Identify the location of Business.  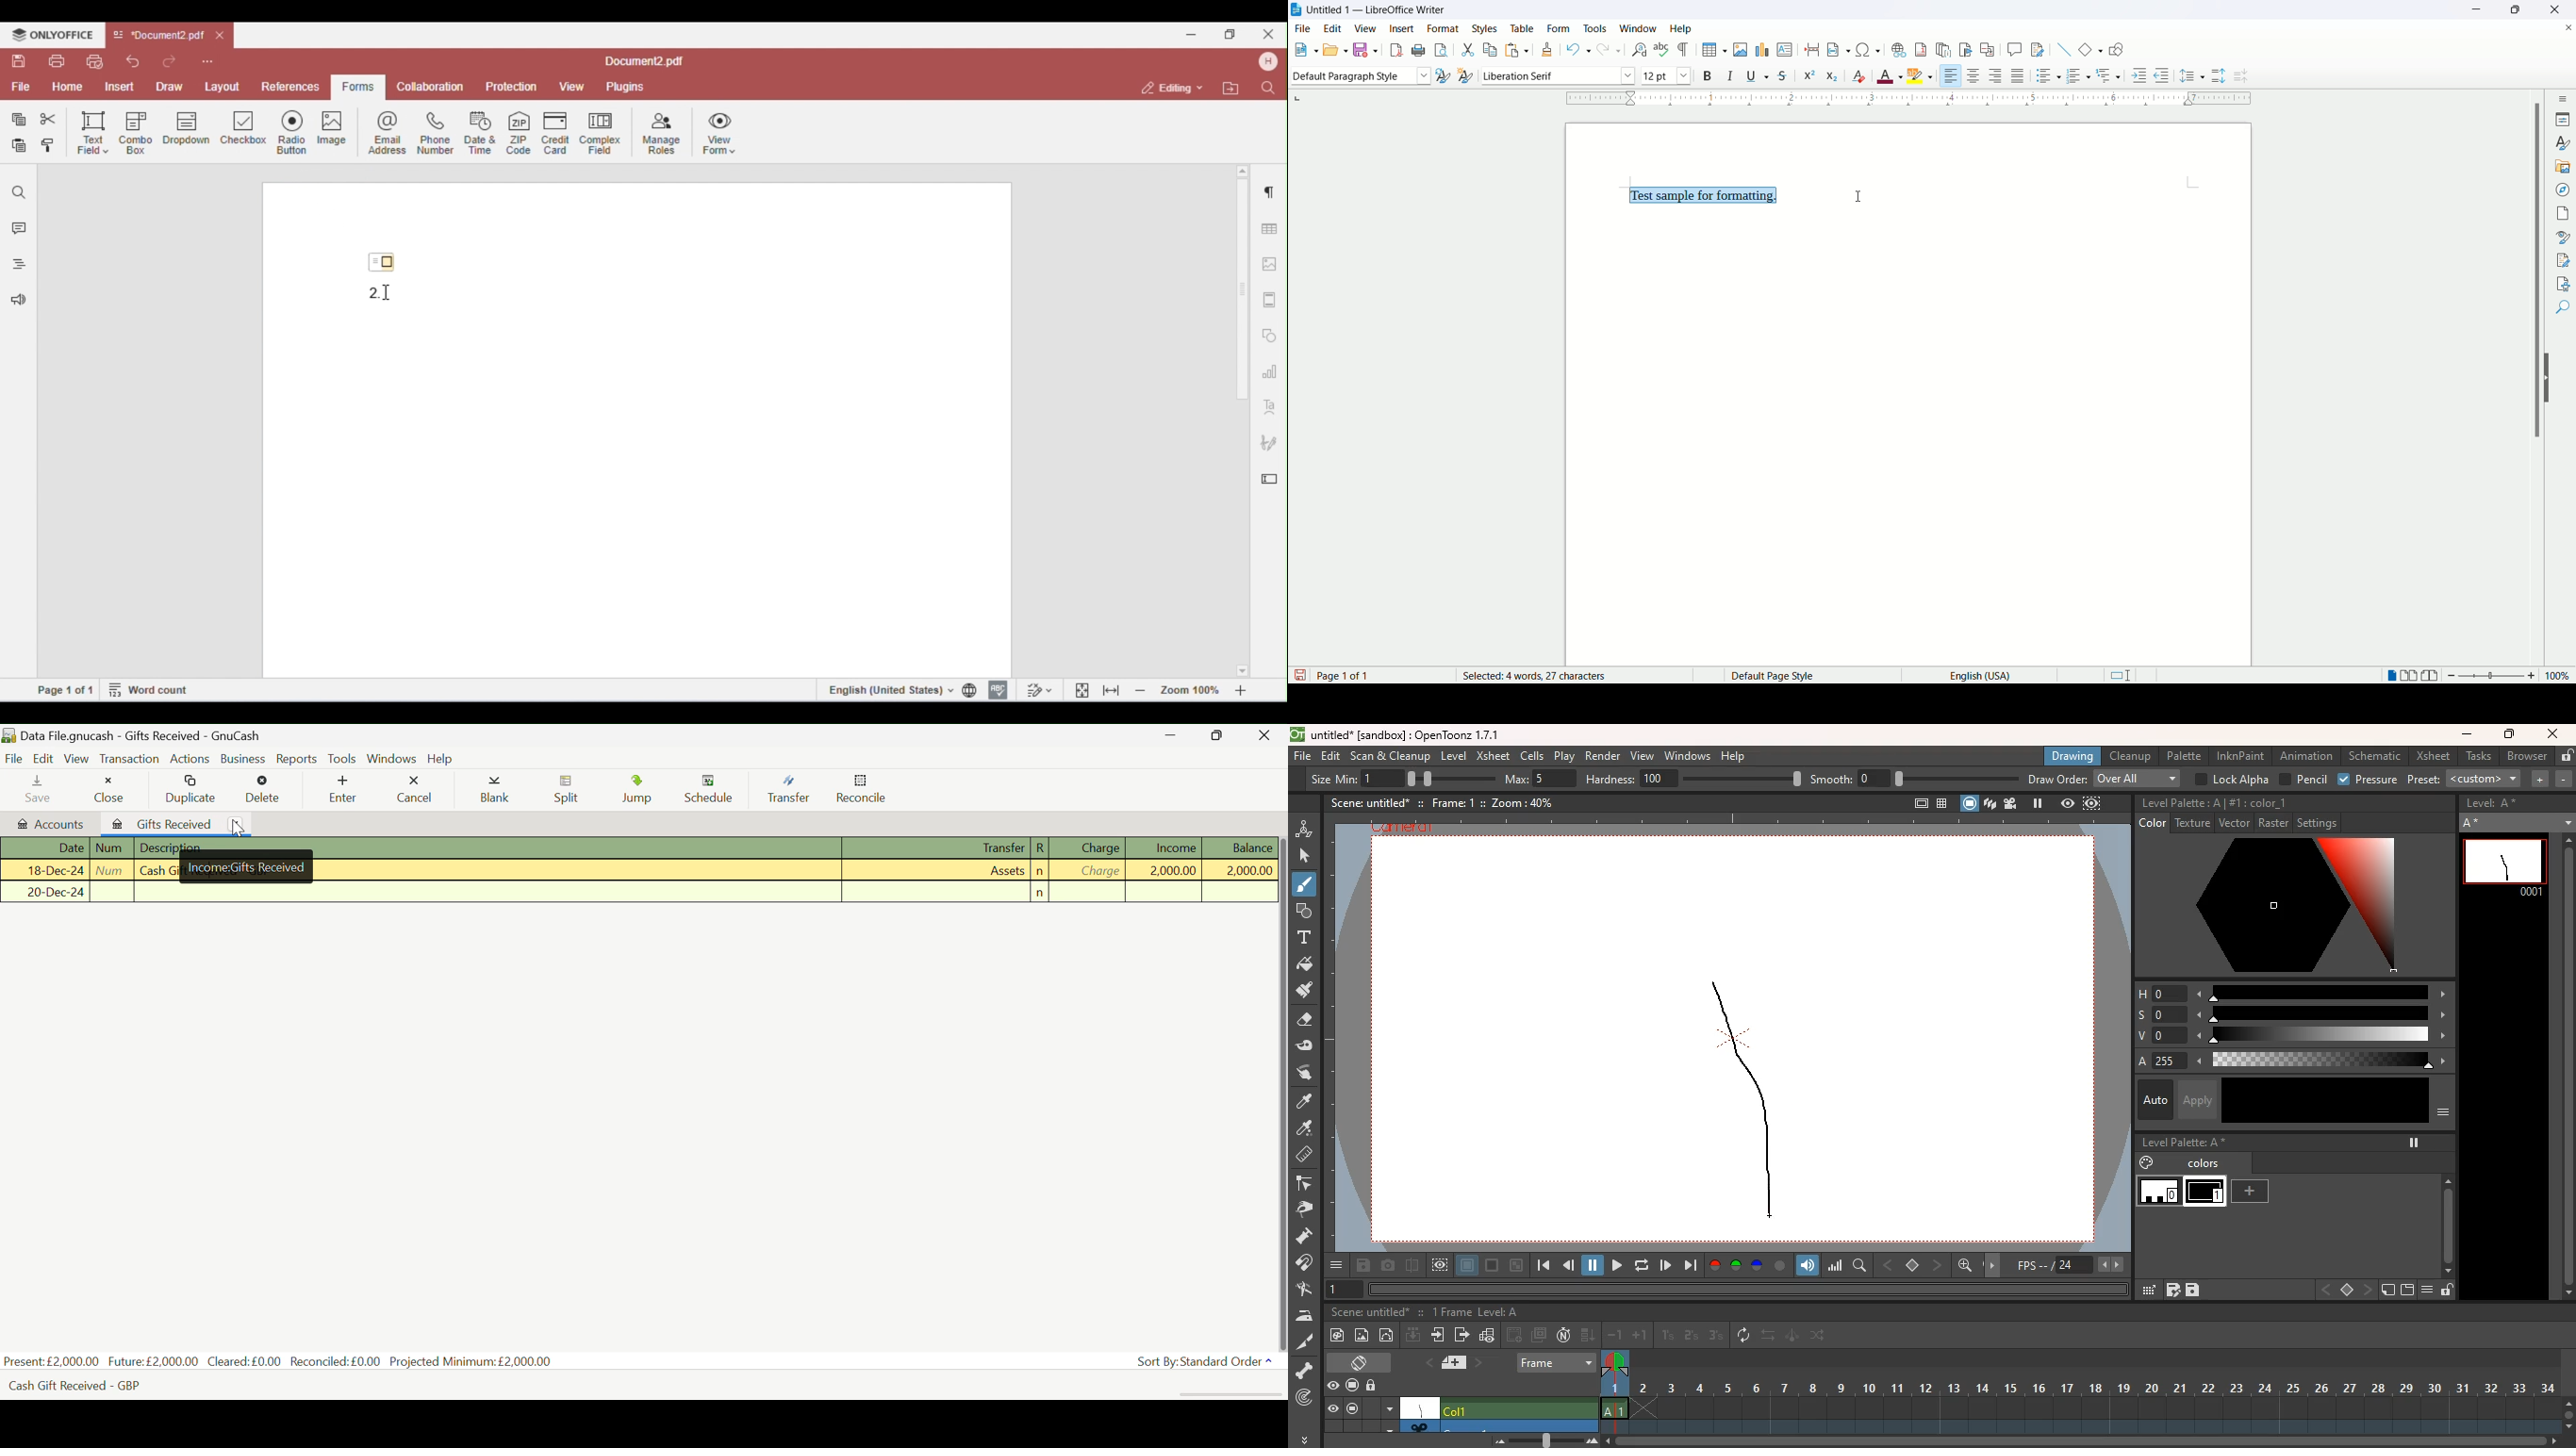
(240, 758).